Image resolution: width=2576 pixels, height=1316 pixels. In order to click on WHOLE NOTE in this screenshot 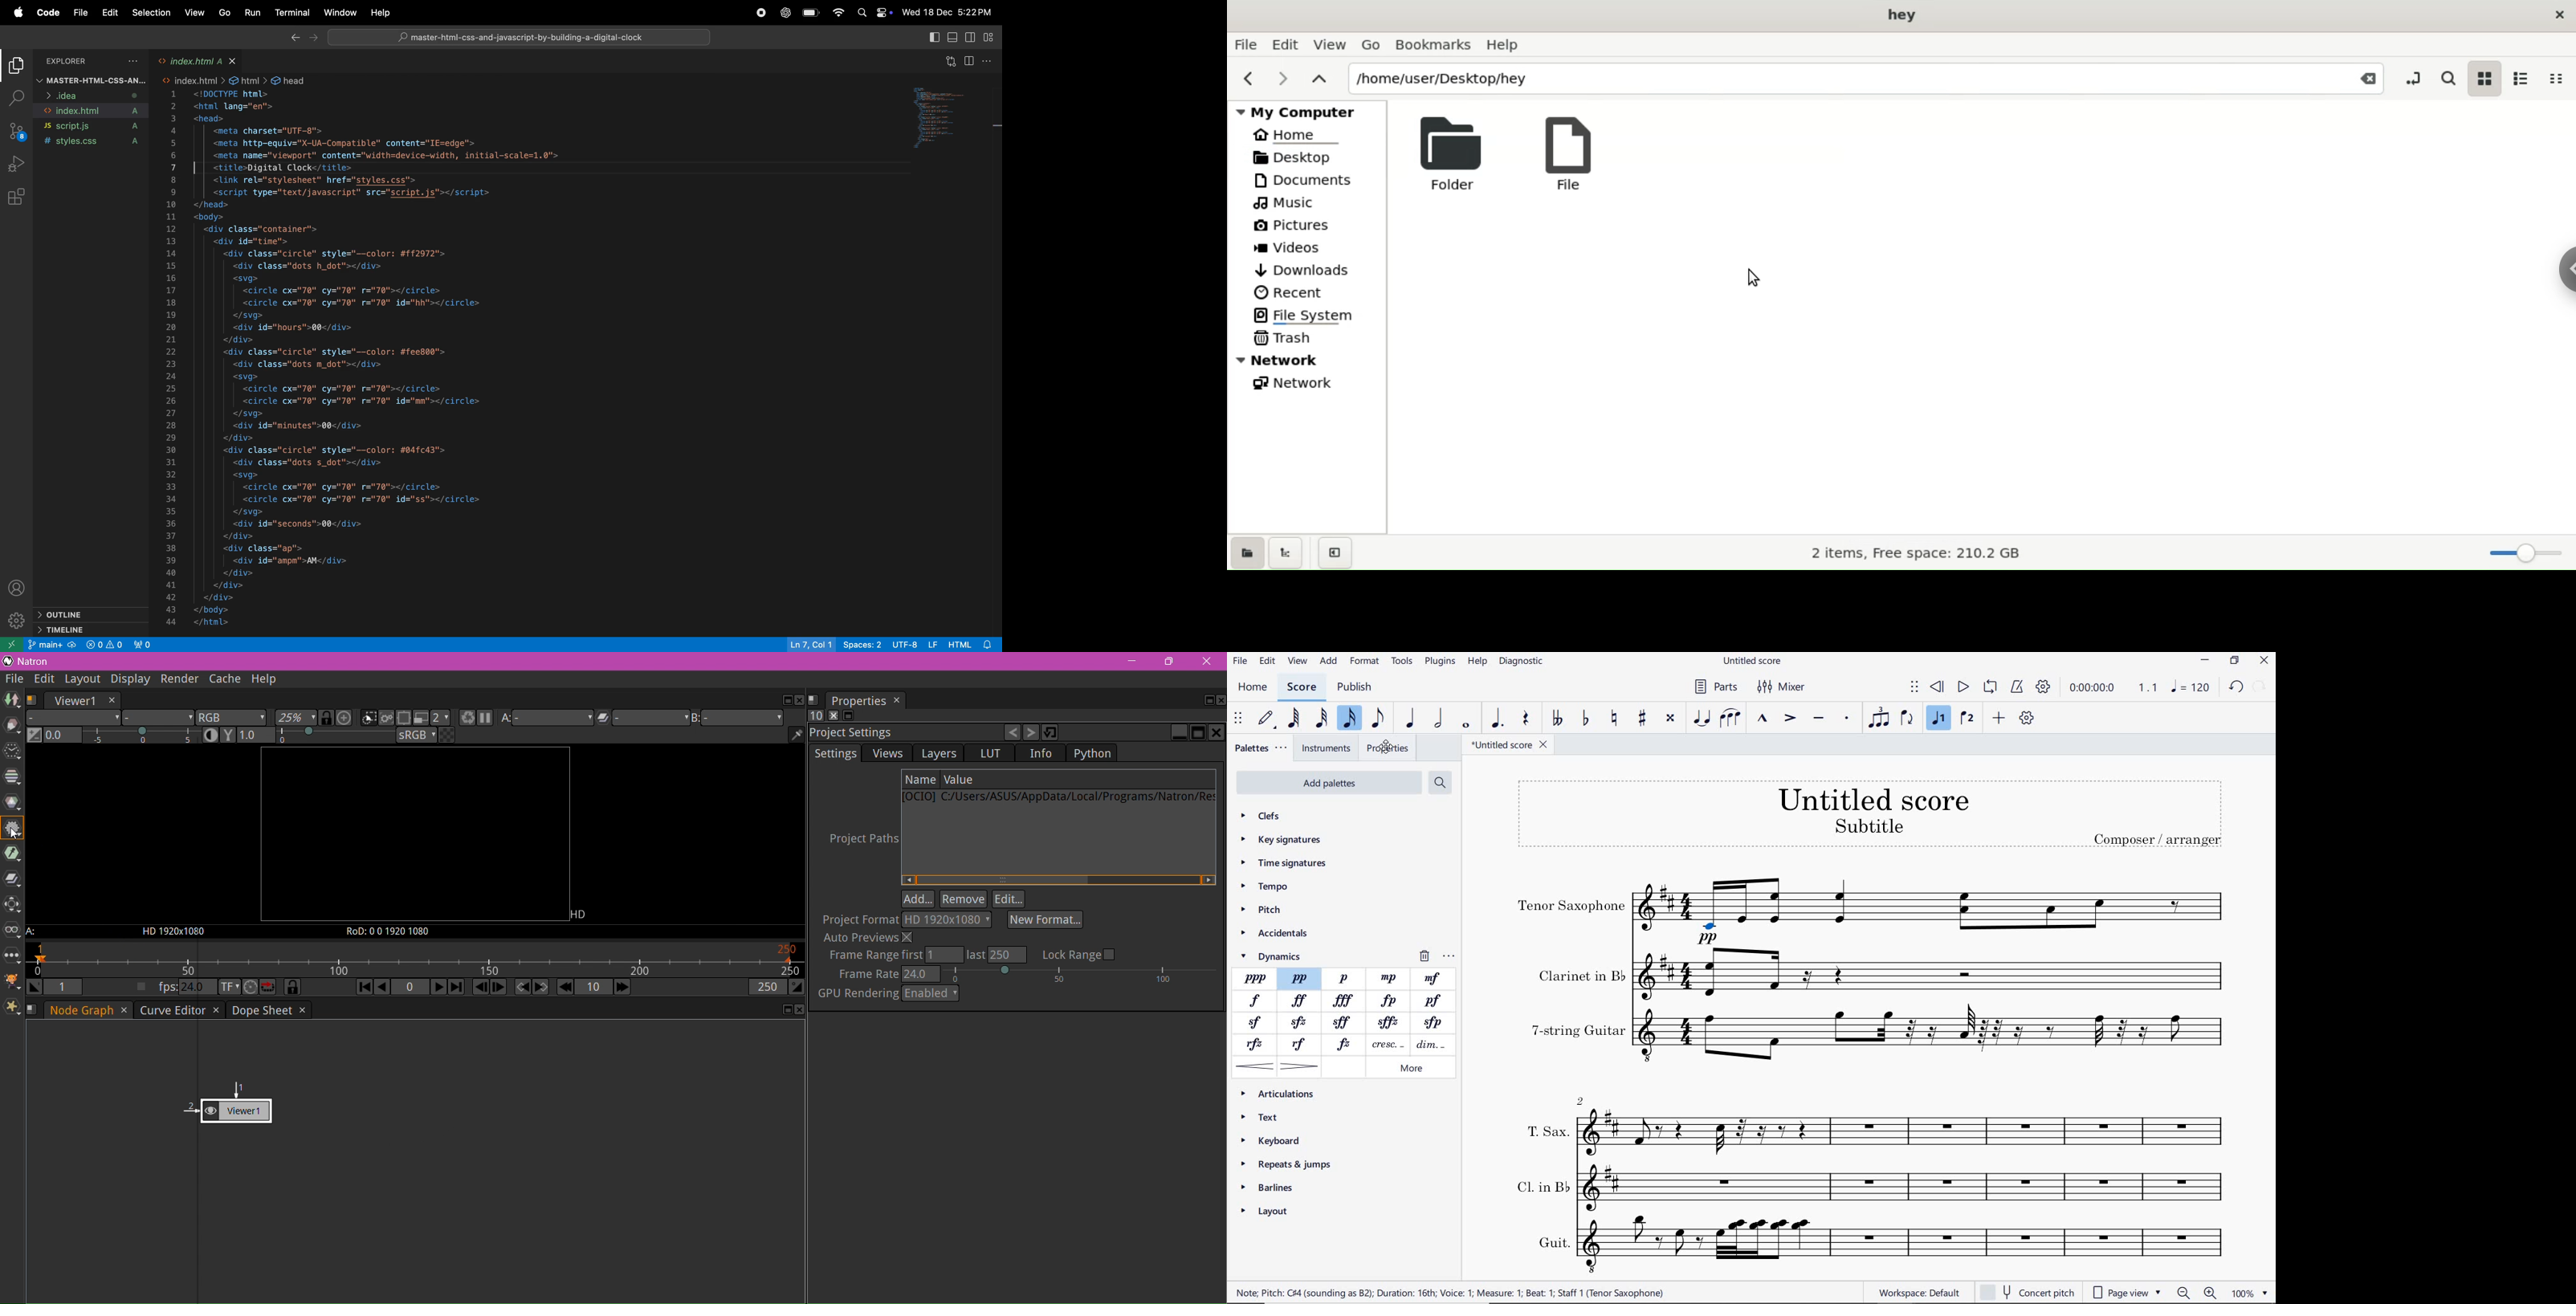, I will do `click(1468, 724)`.